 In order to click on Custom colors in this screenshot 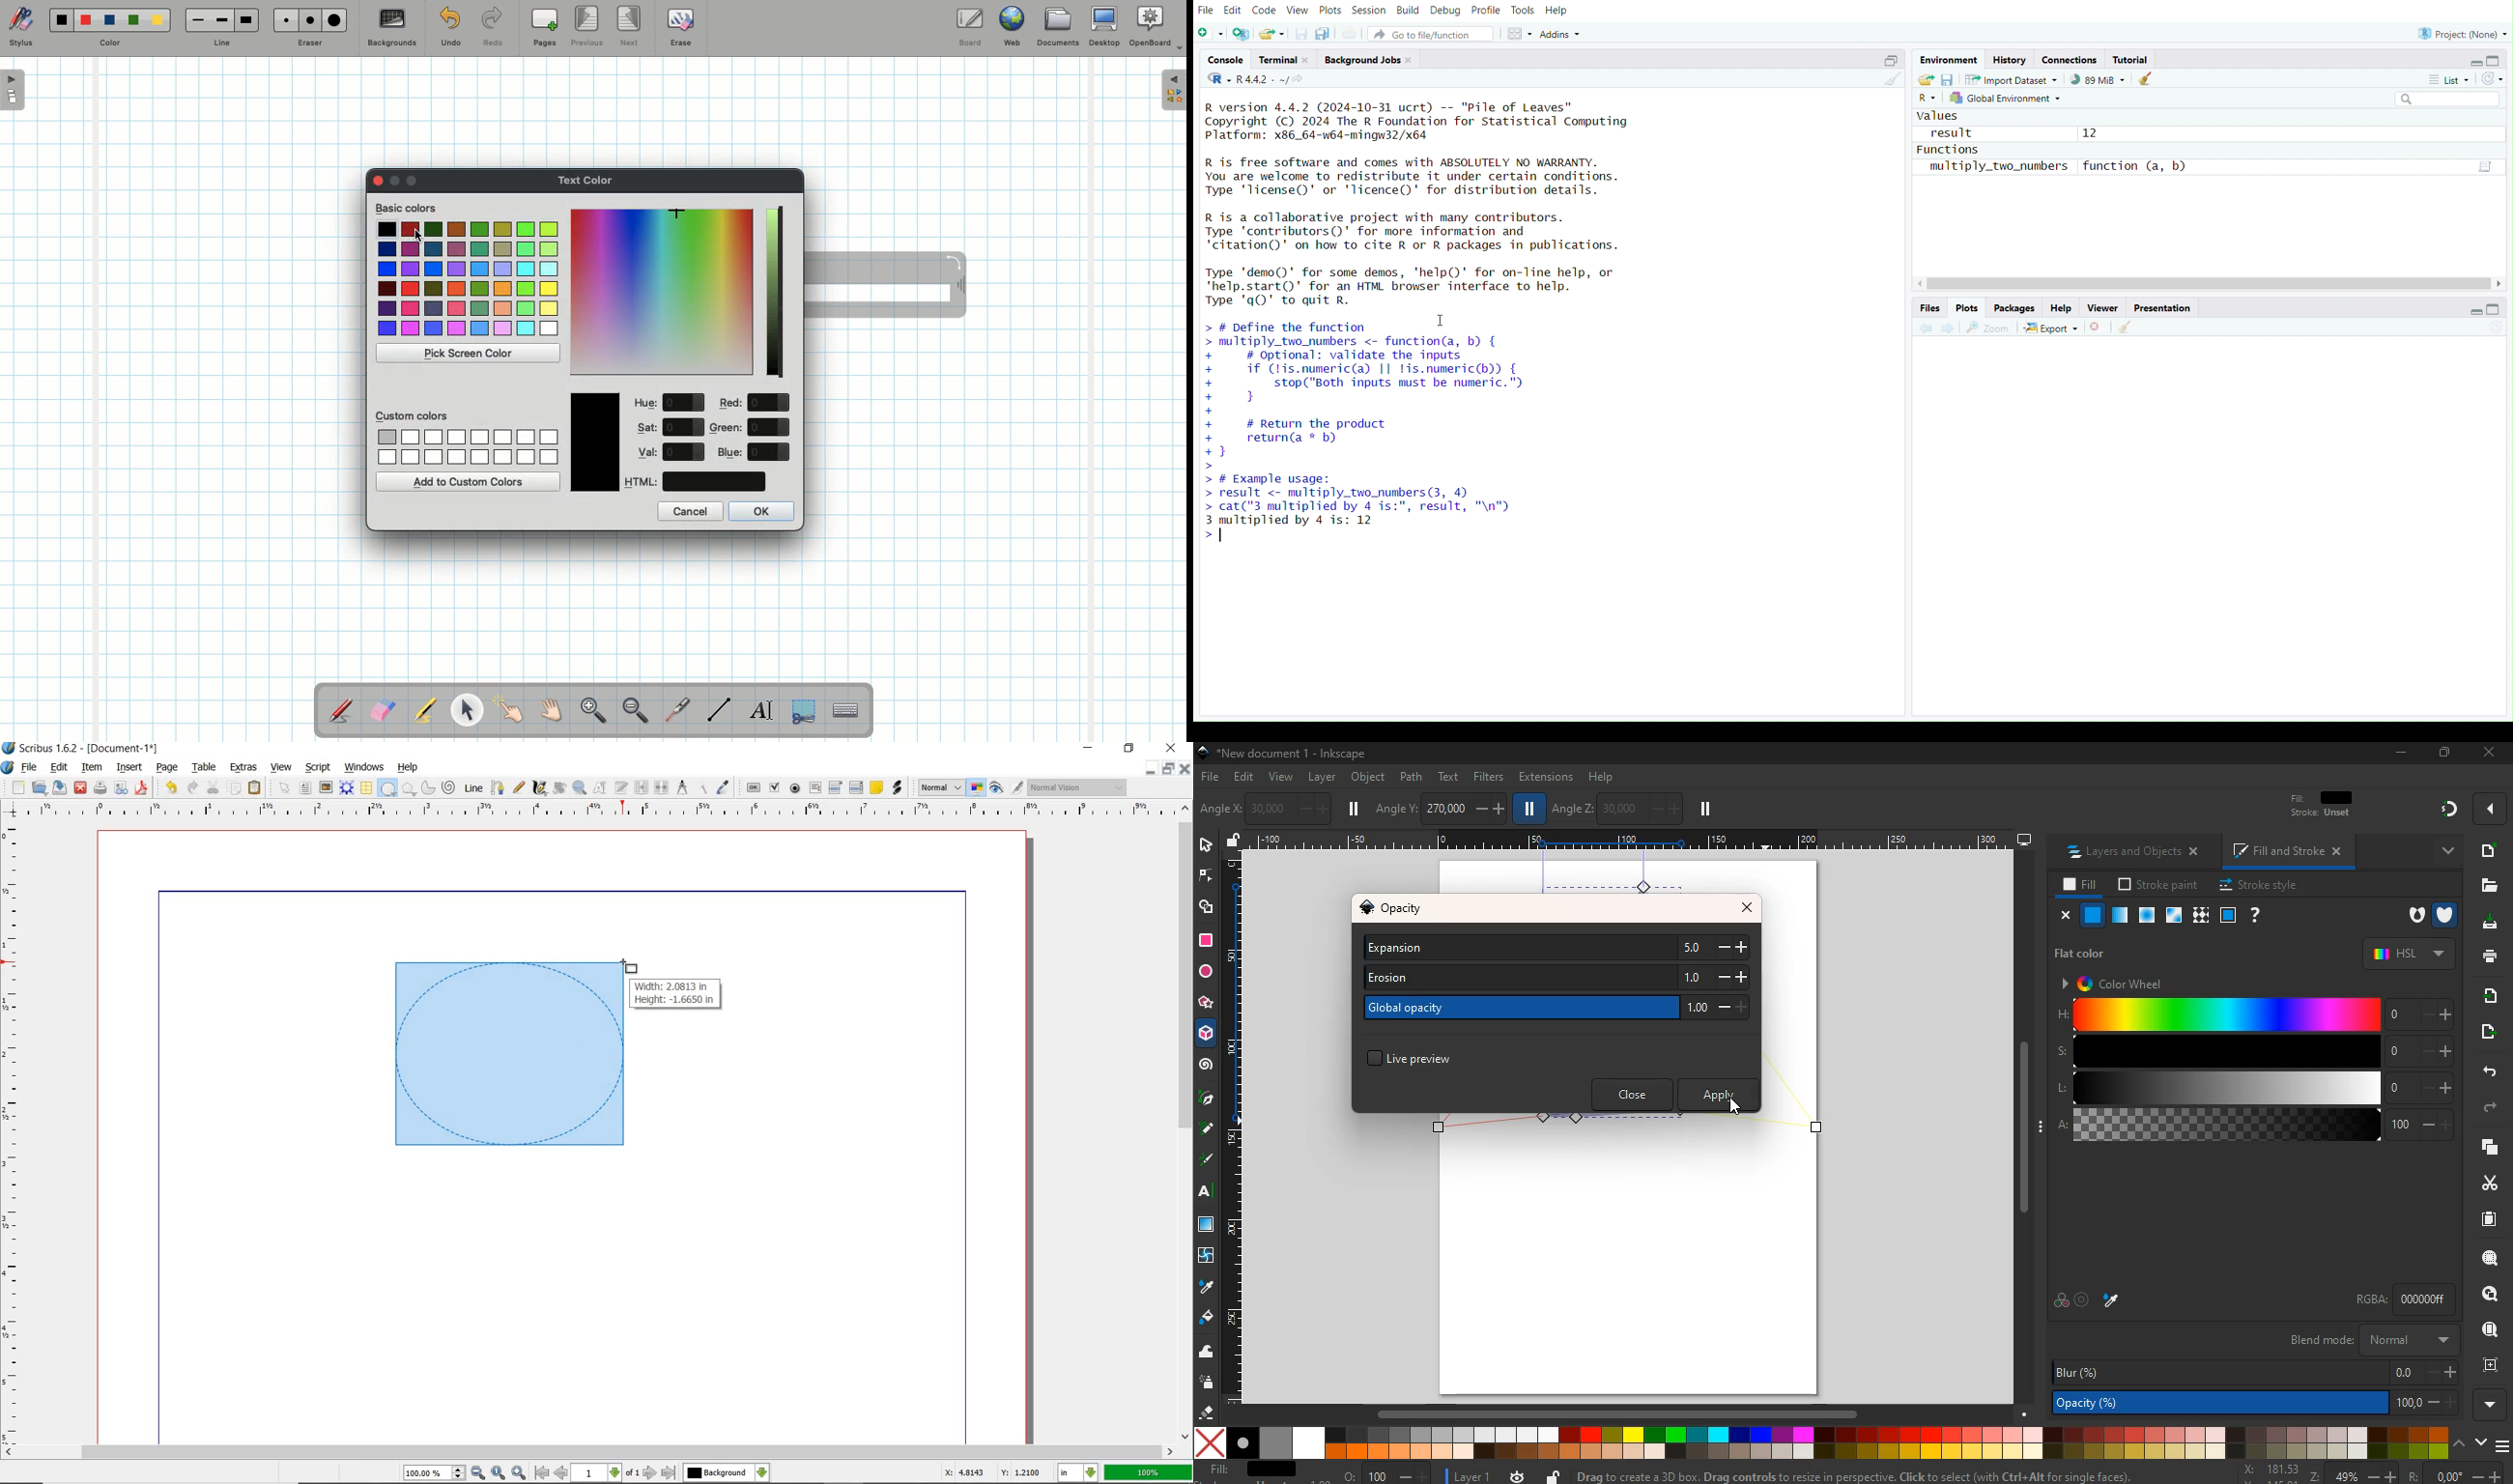, I will do `click(414, 415)`.